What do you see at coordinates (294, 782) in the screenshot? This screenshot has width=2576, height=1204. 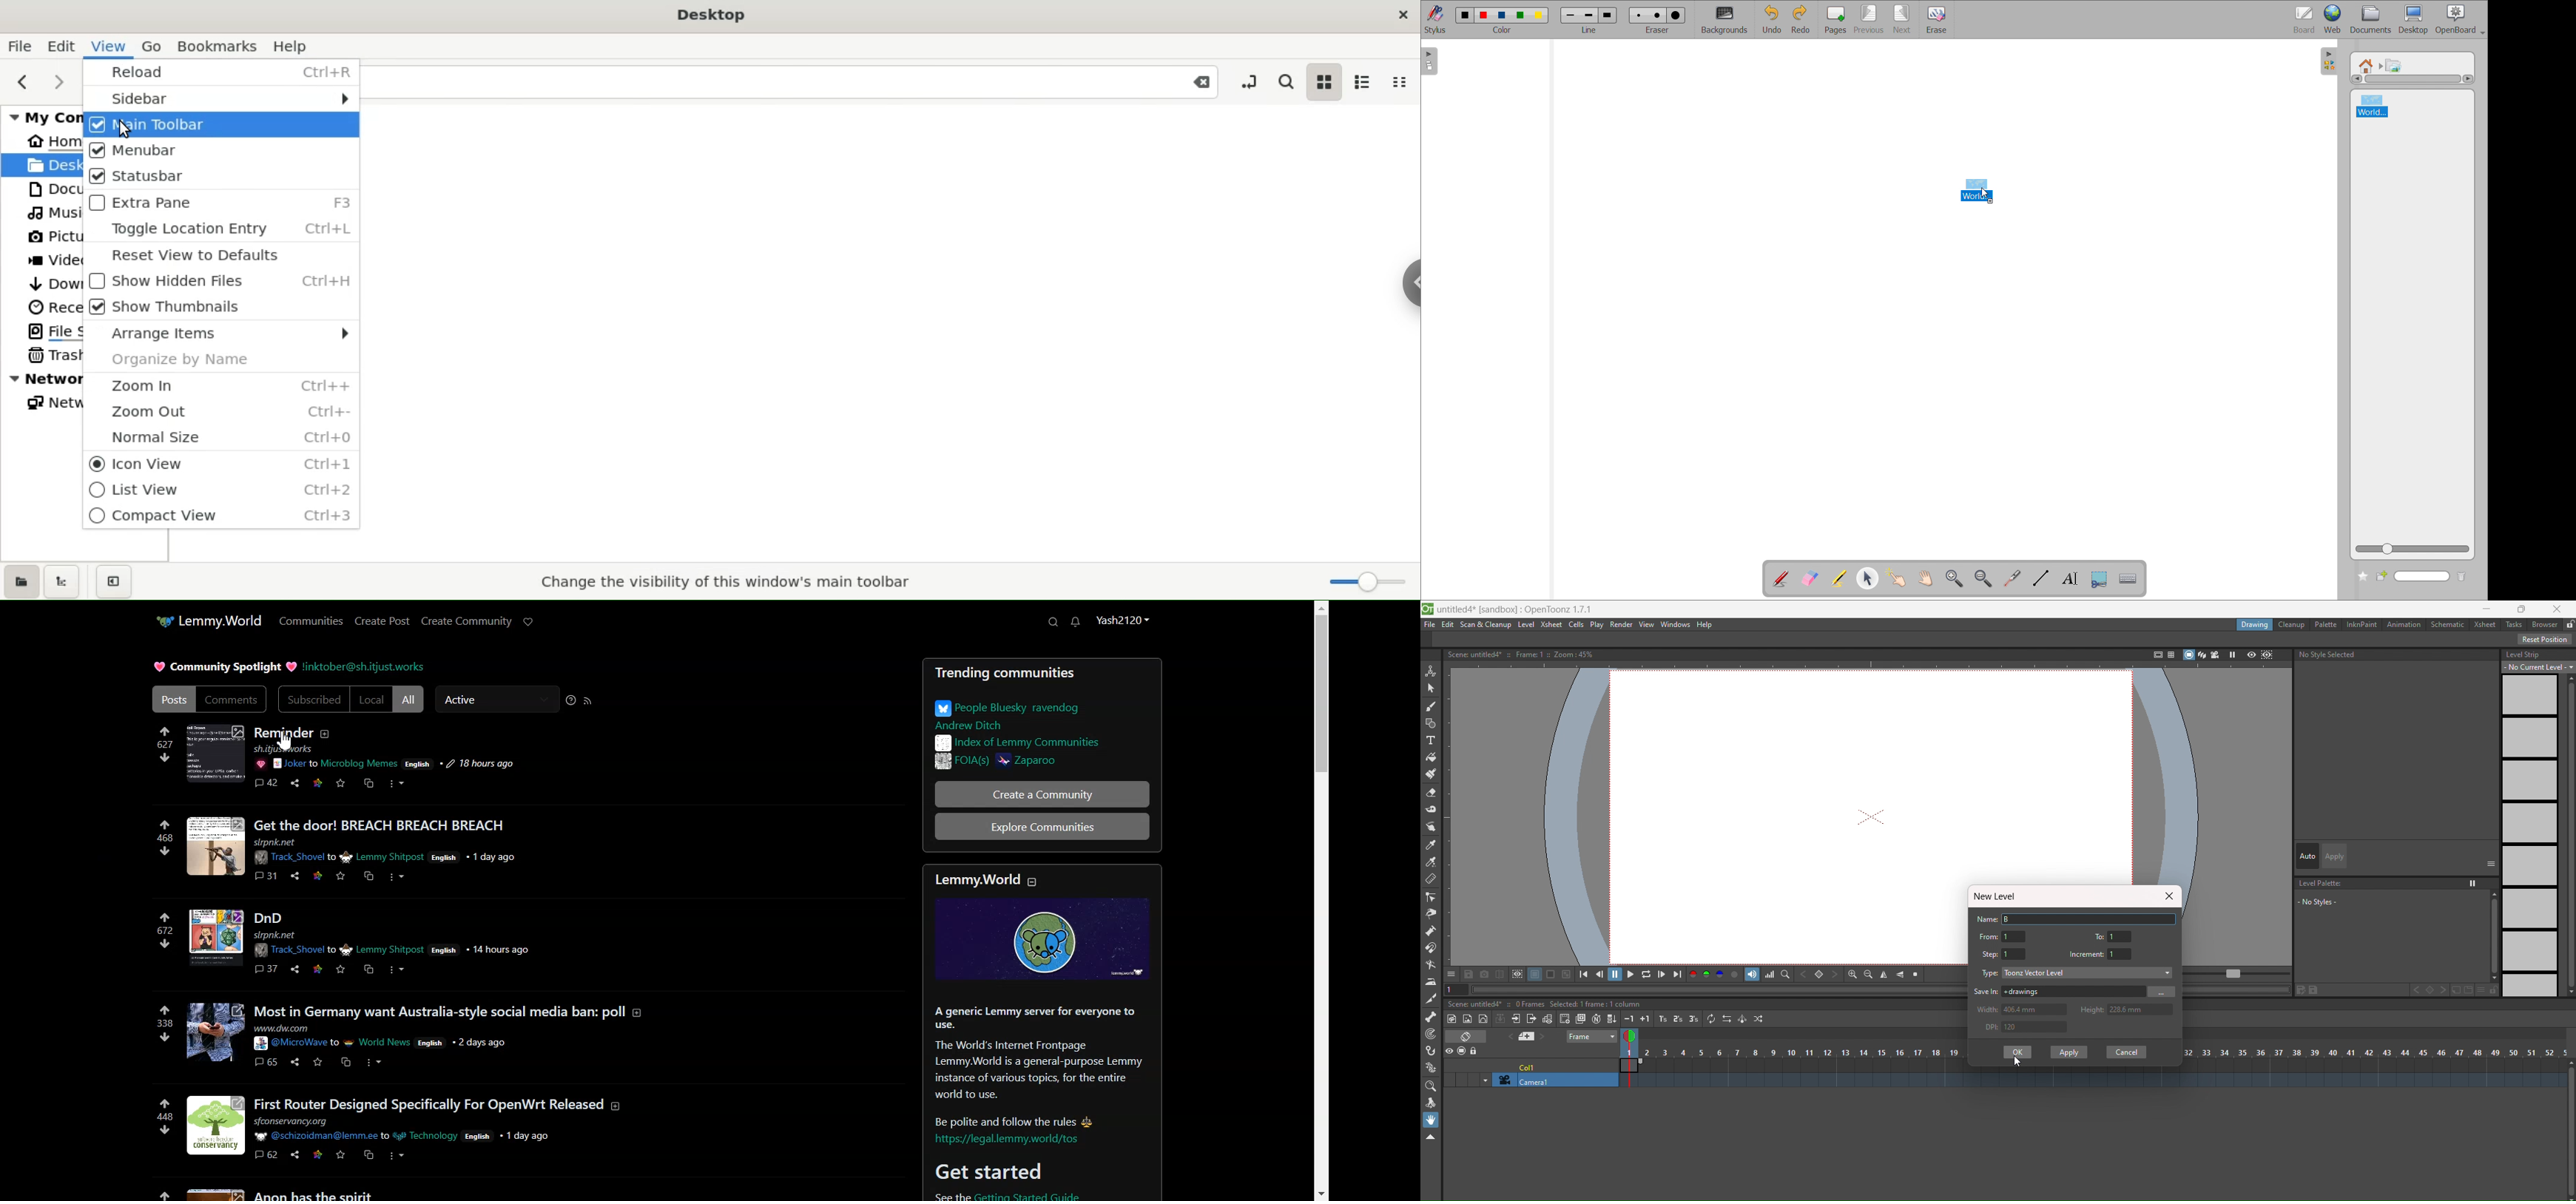 I see `Share` at bounding box center [294, 782].